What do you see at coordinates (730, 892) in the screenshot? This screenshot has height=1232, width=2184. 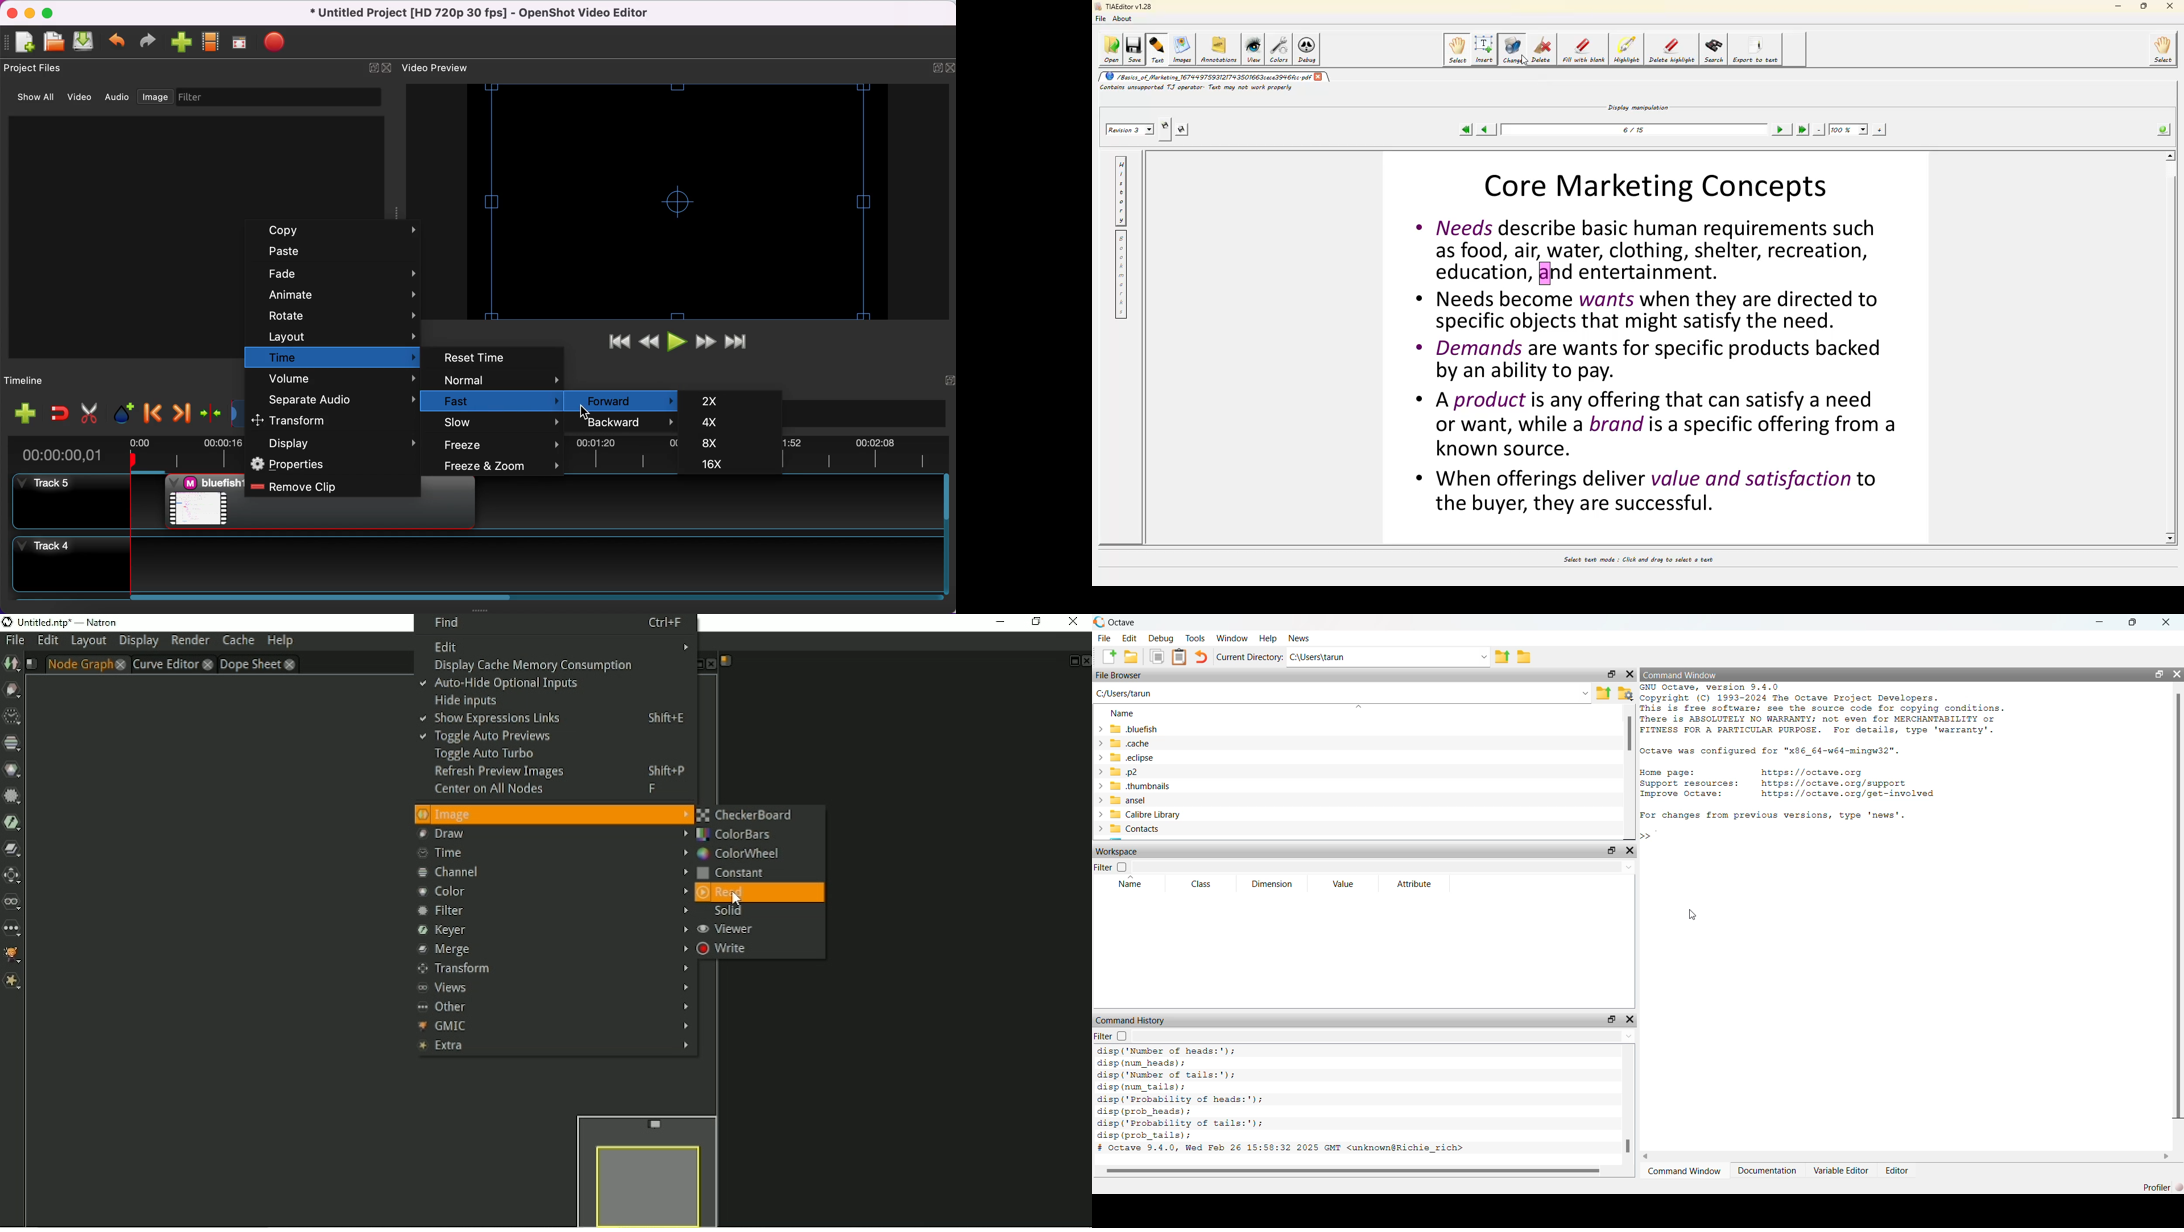 I see `Read` at bounding box center [730, 892].